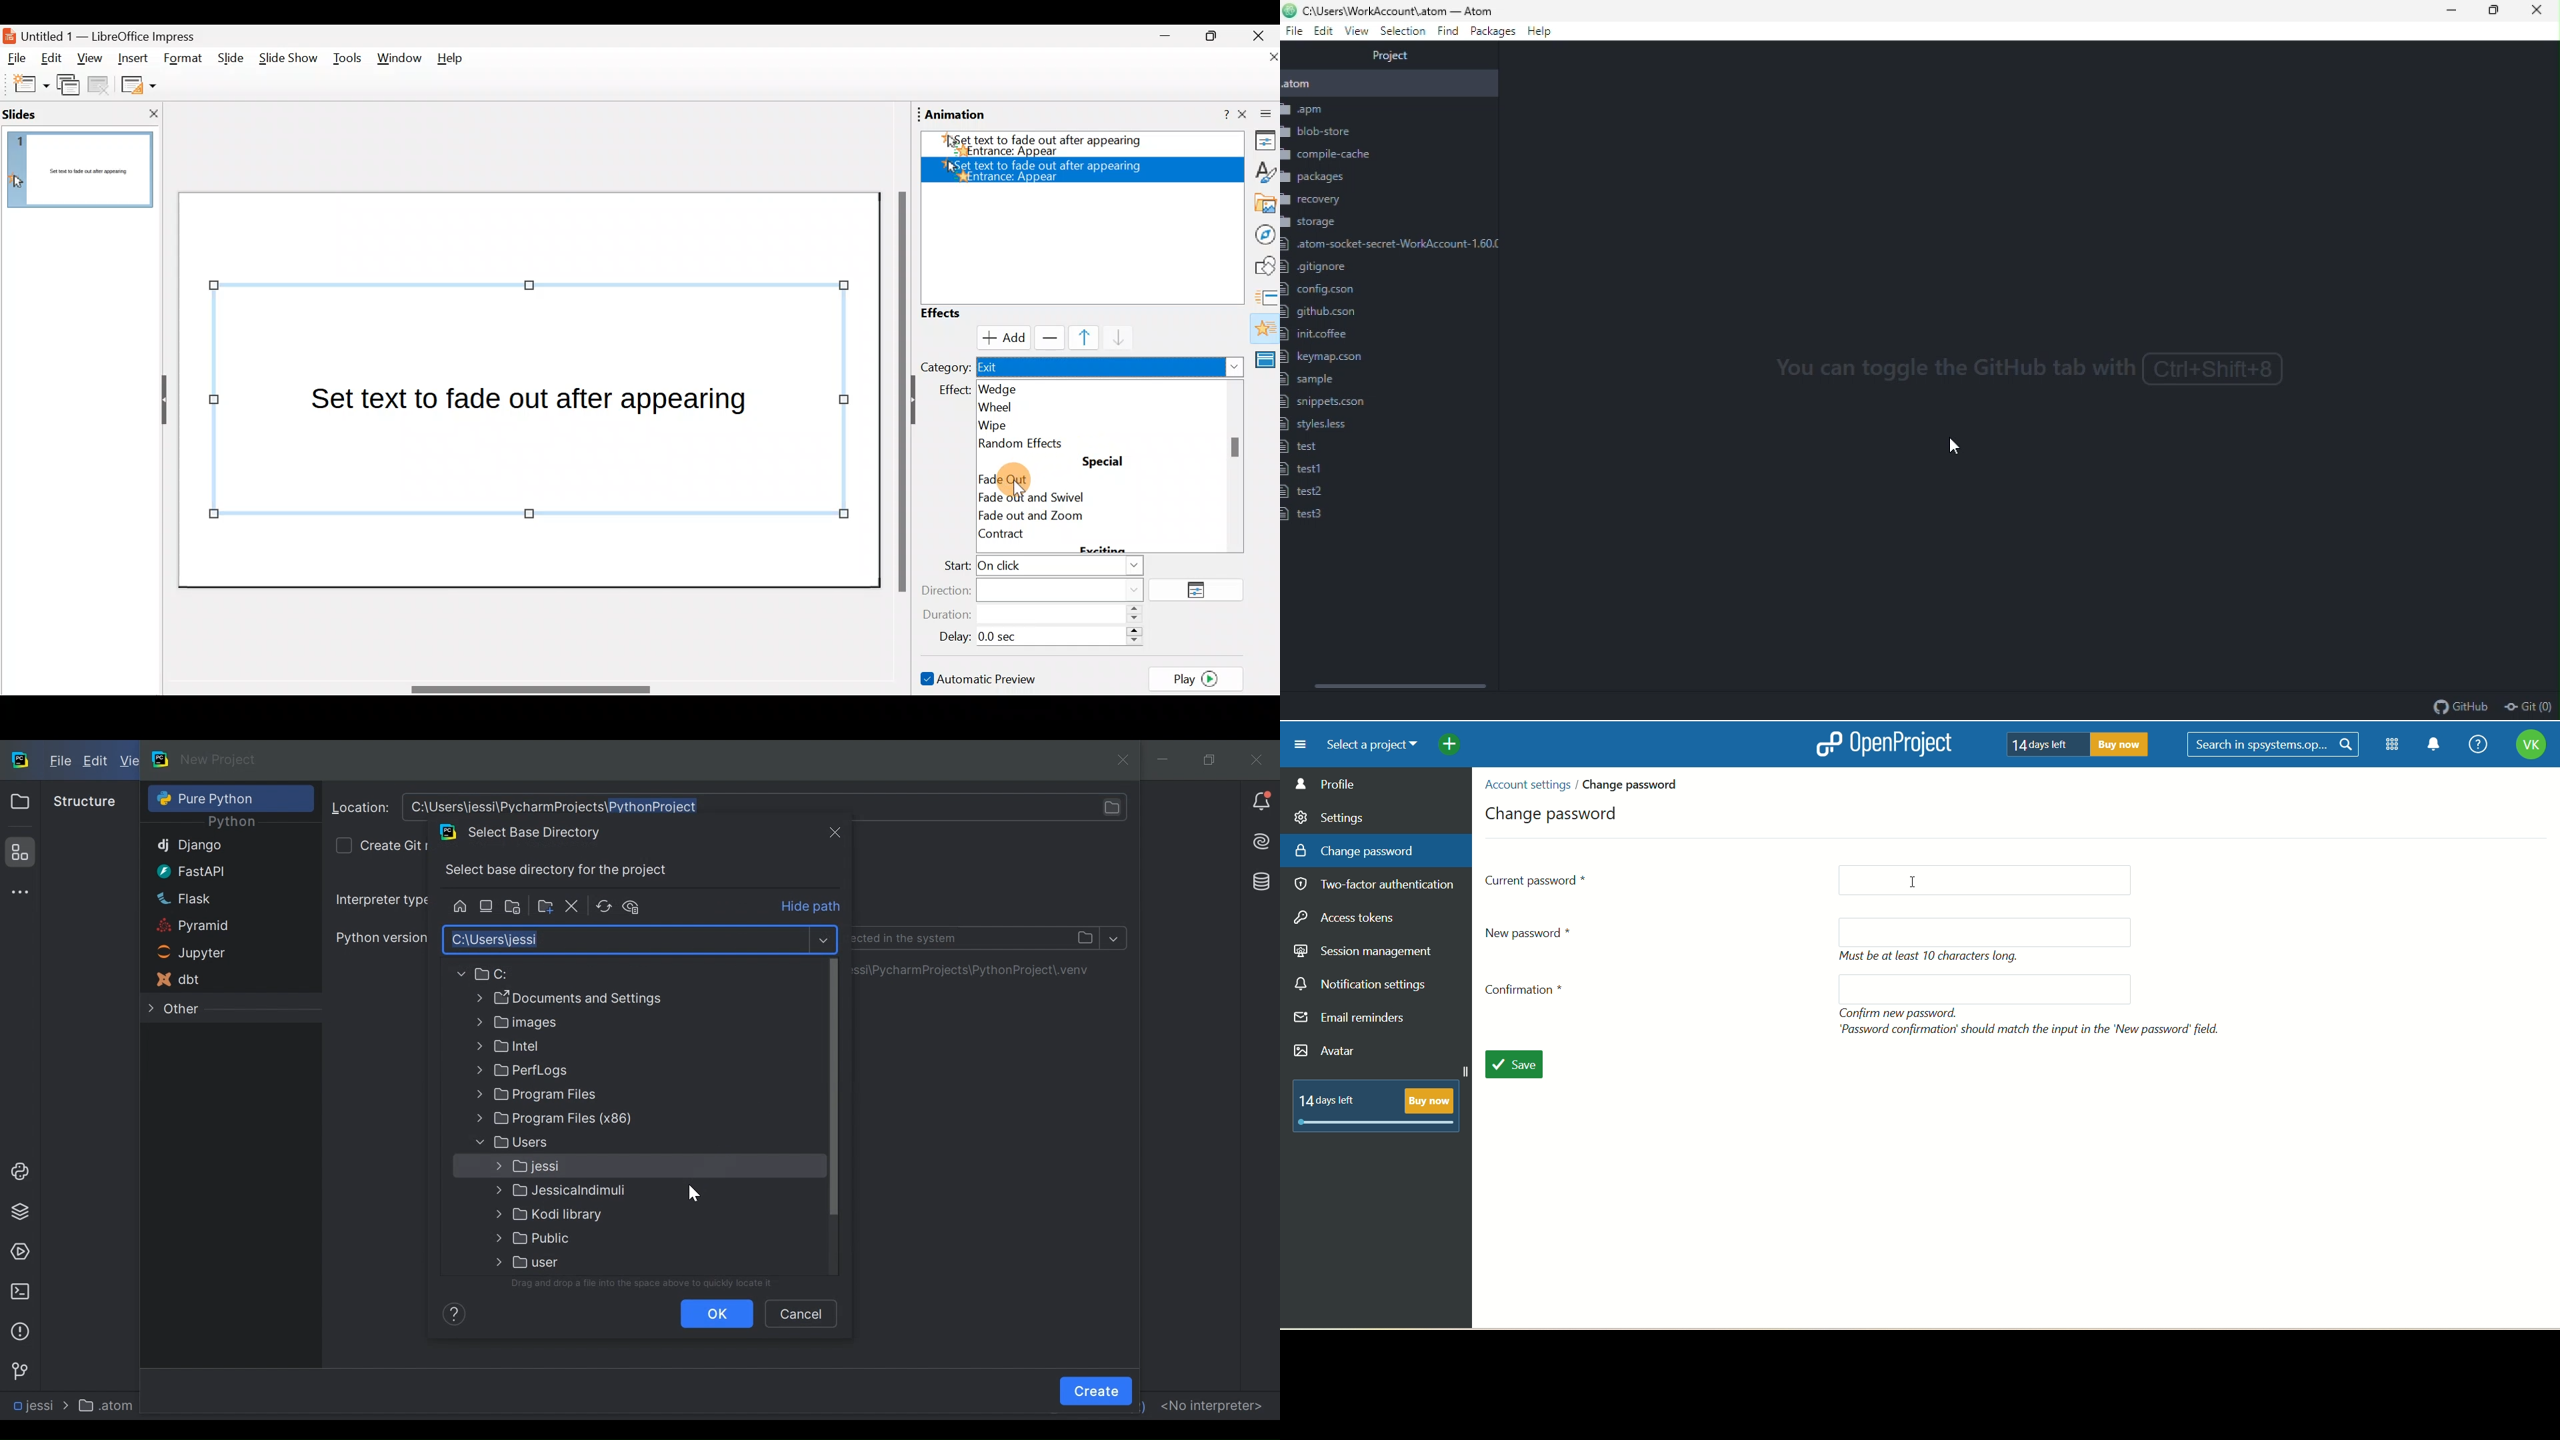  Describe the element at coordinates (1263, 266) in the screenshot. I see `Shapes` at that location.